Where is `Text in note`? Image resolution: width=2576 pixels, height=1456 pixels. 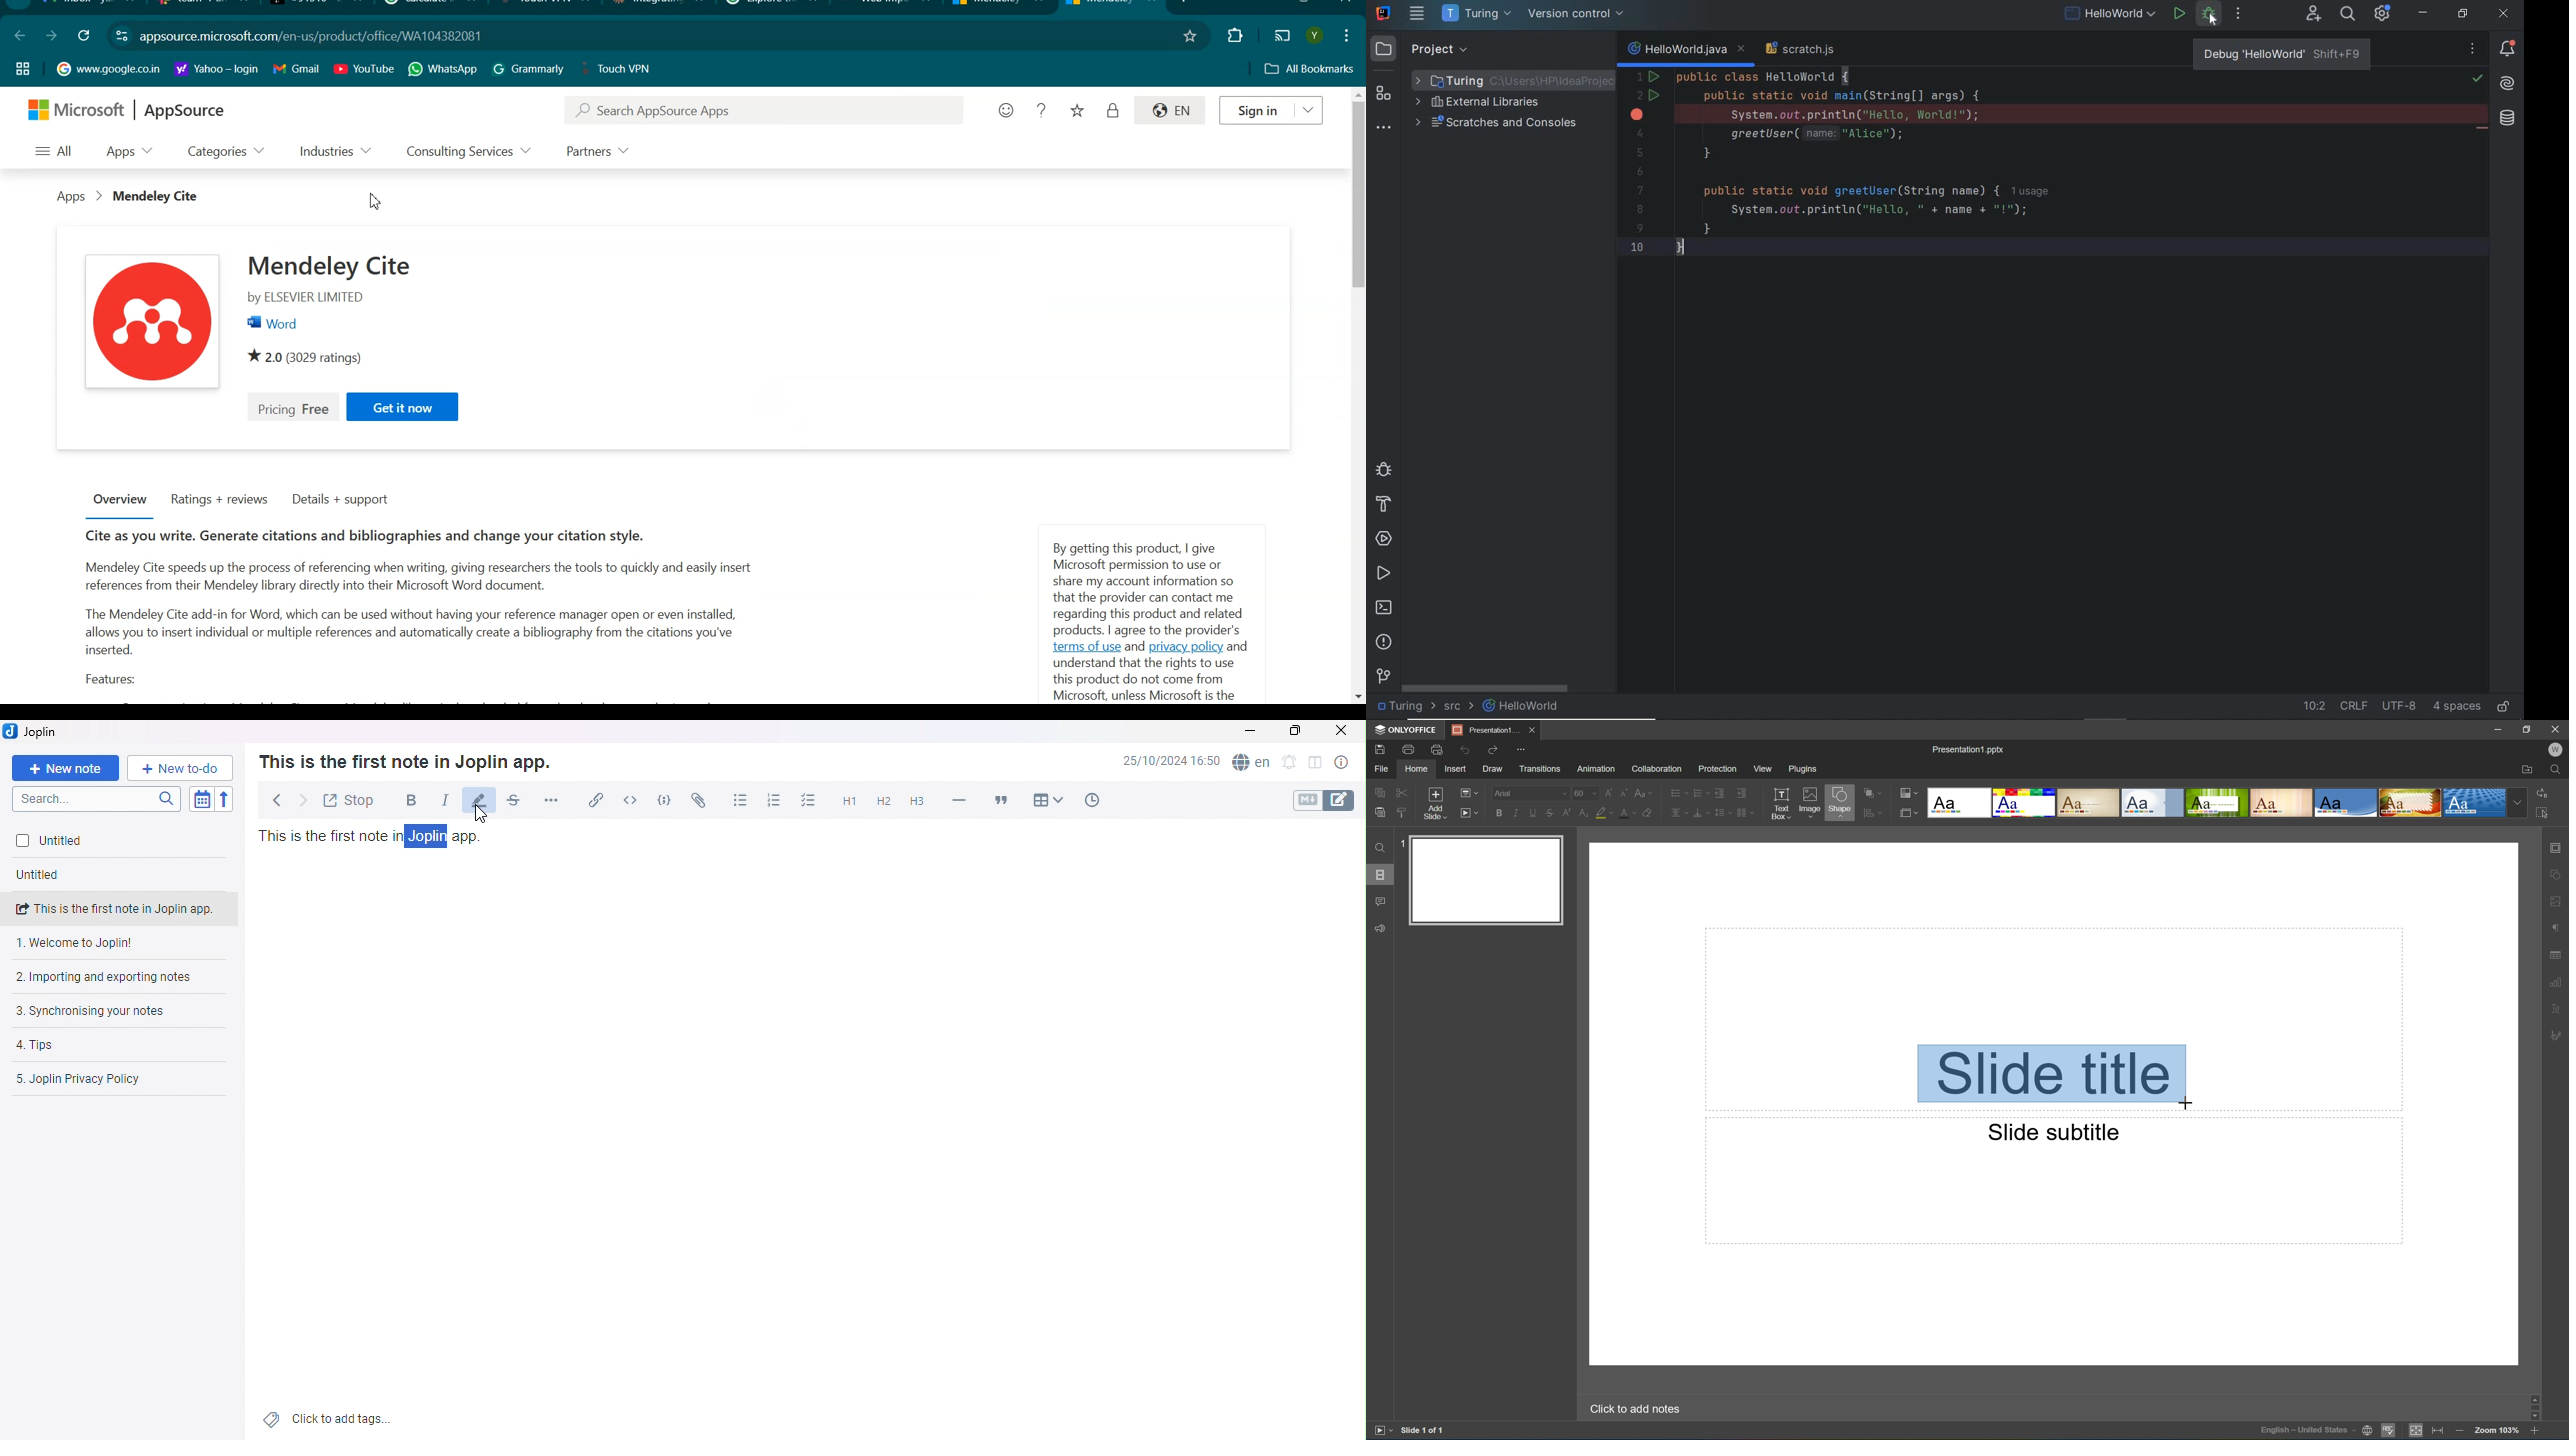
Text in note is located at coordinates (373, 836).